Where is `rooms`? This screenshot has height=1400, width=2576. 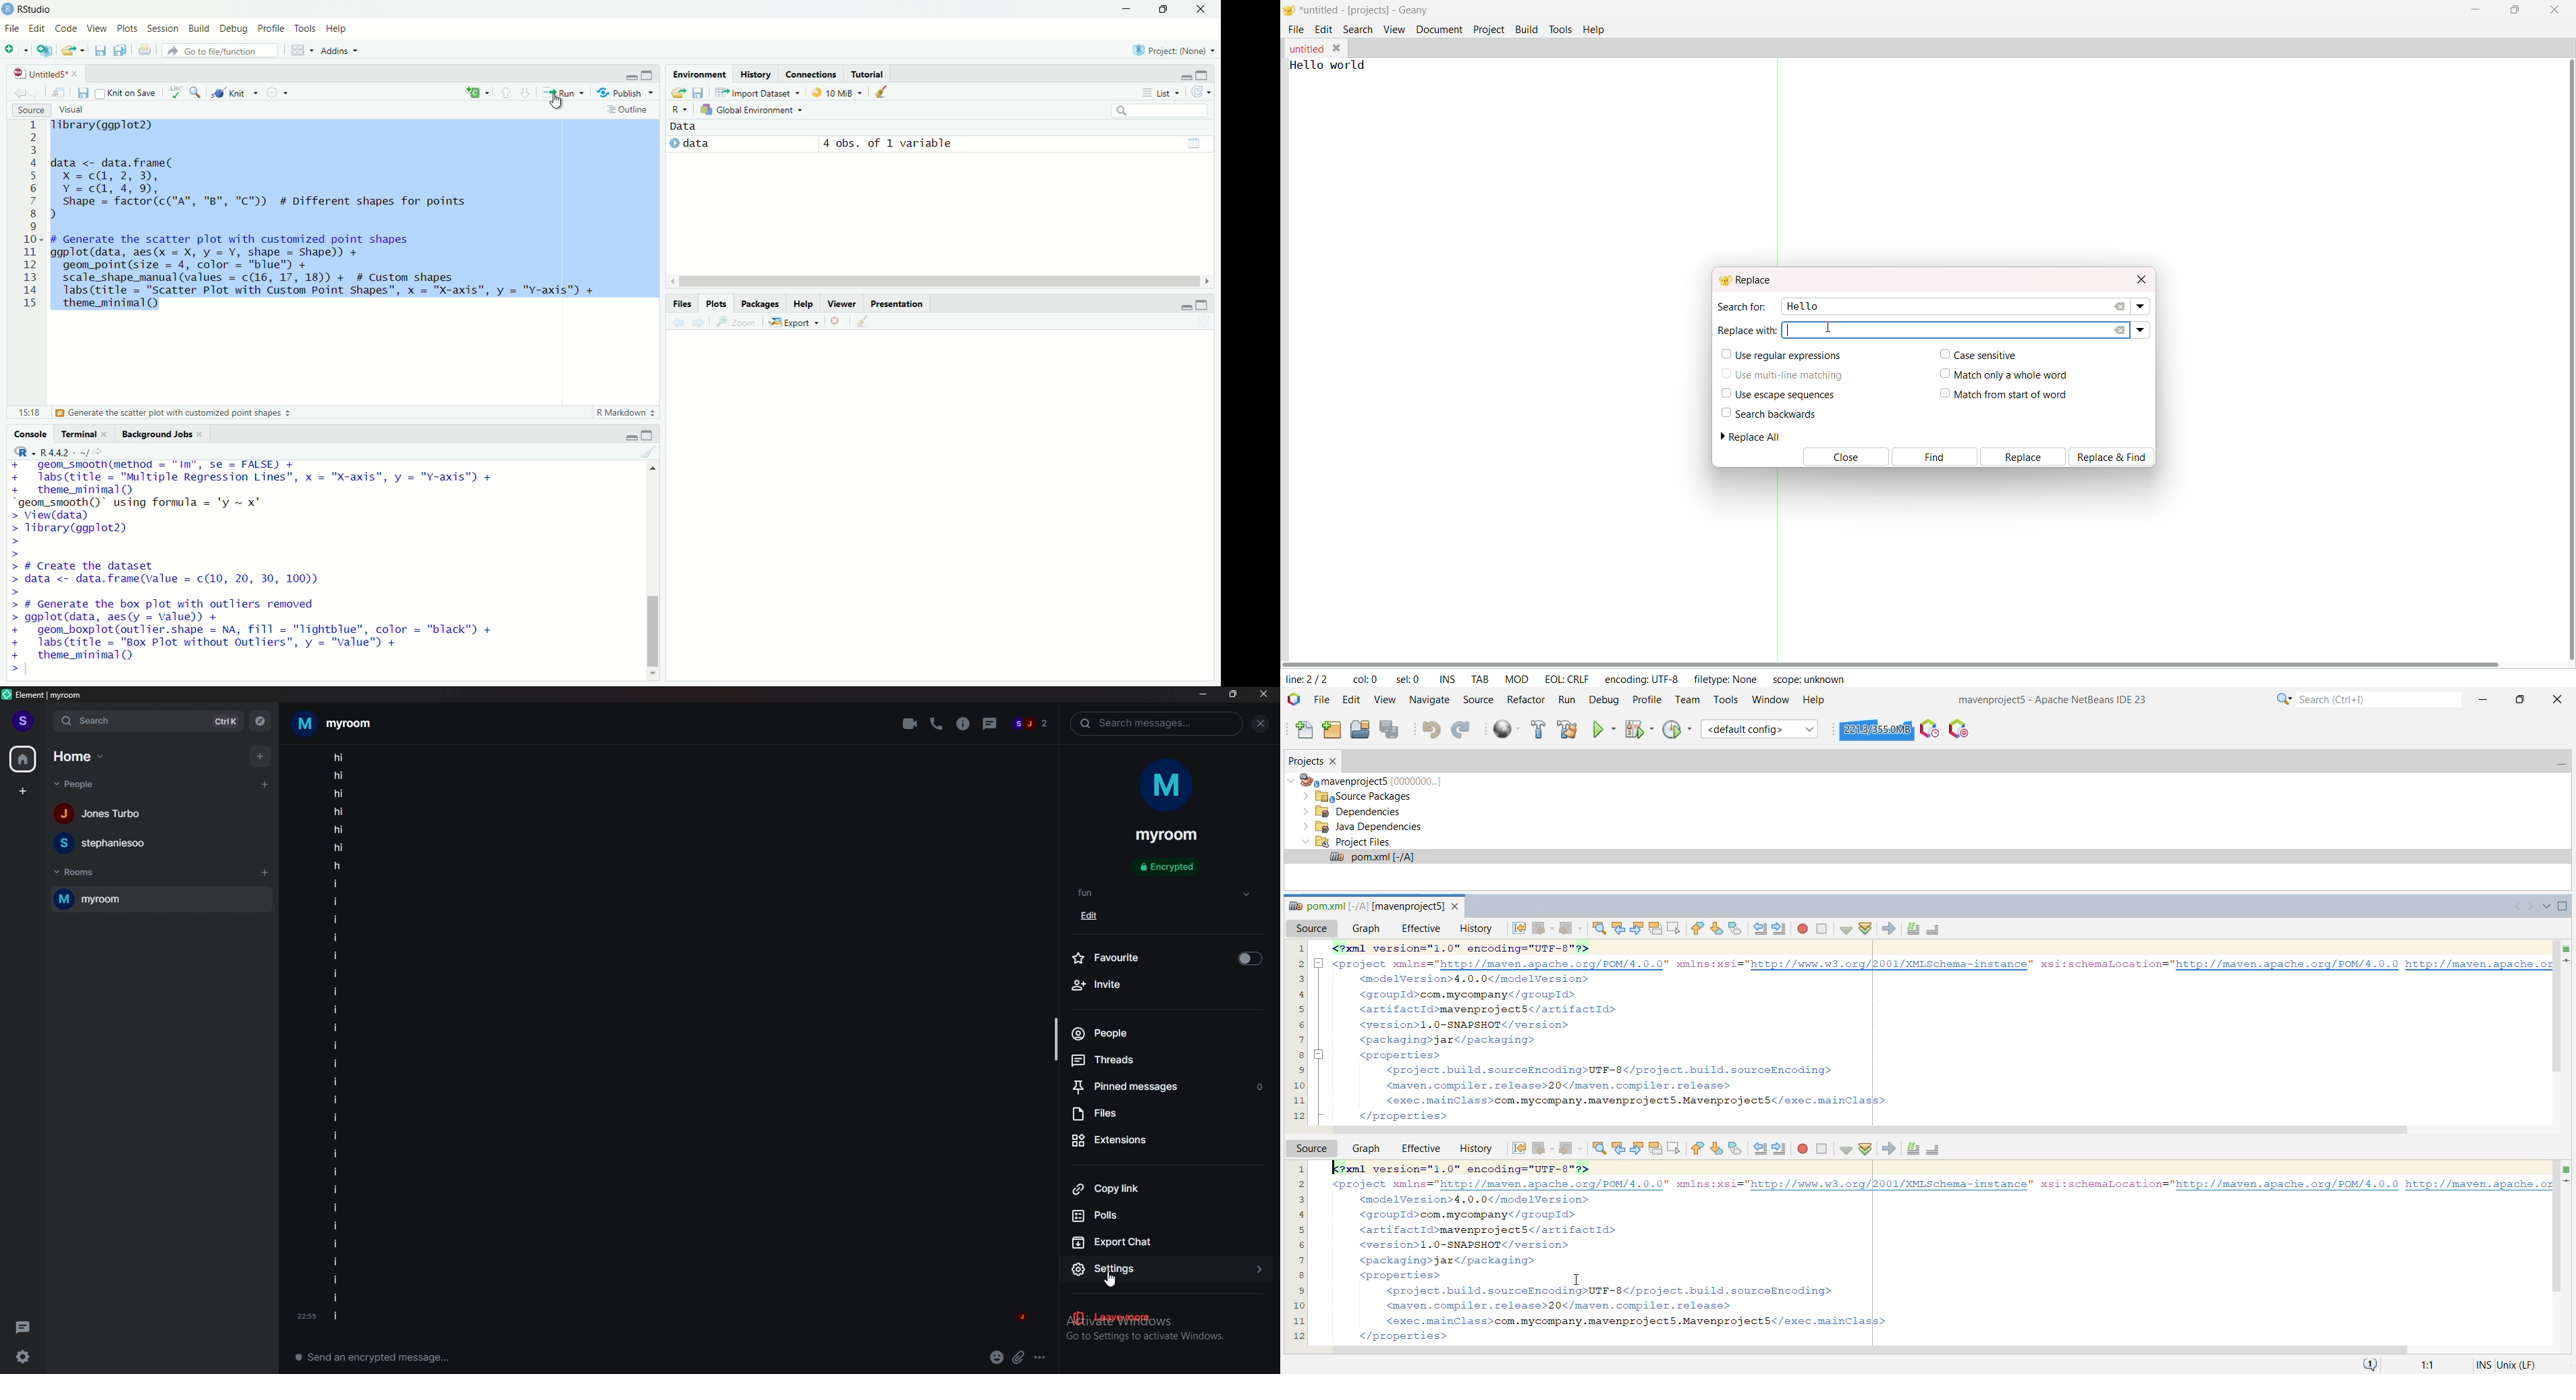
rooms is located at coordinates (78, 872).